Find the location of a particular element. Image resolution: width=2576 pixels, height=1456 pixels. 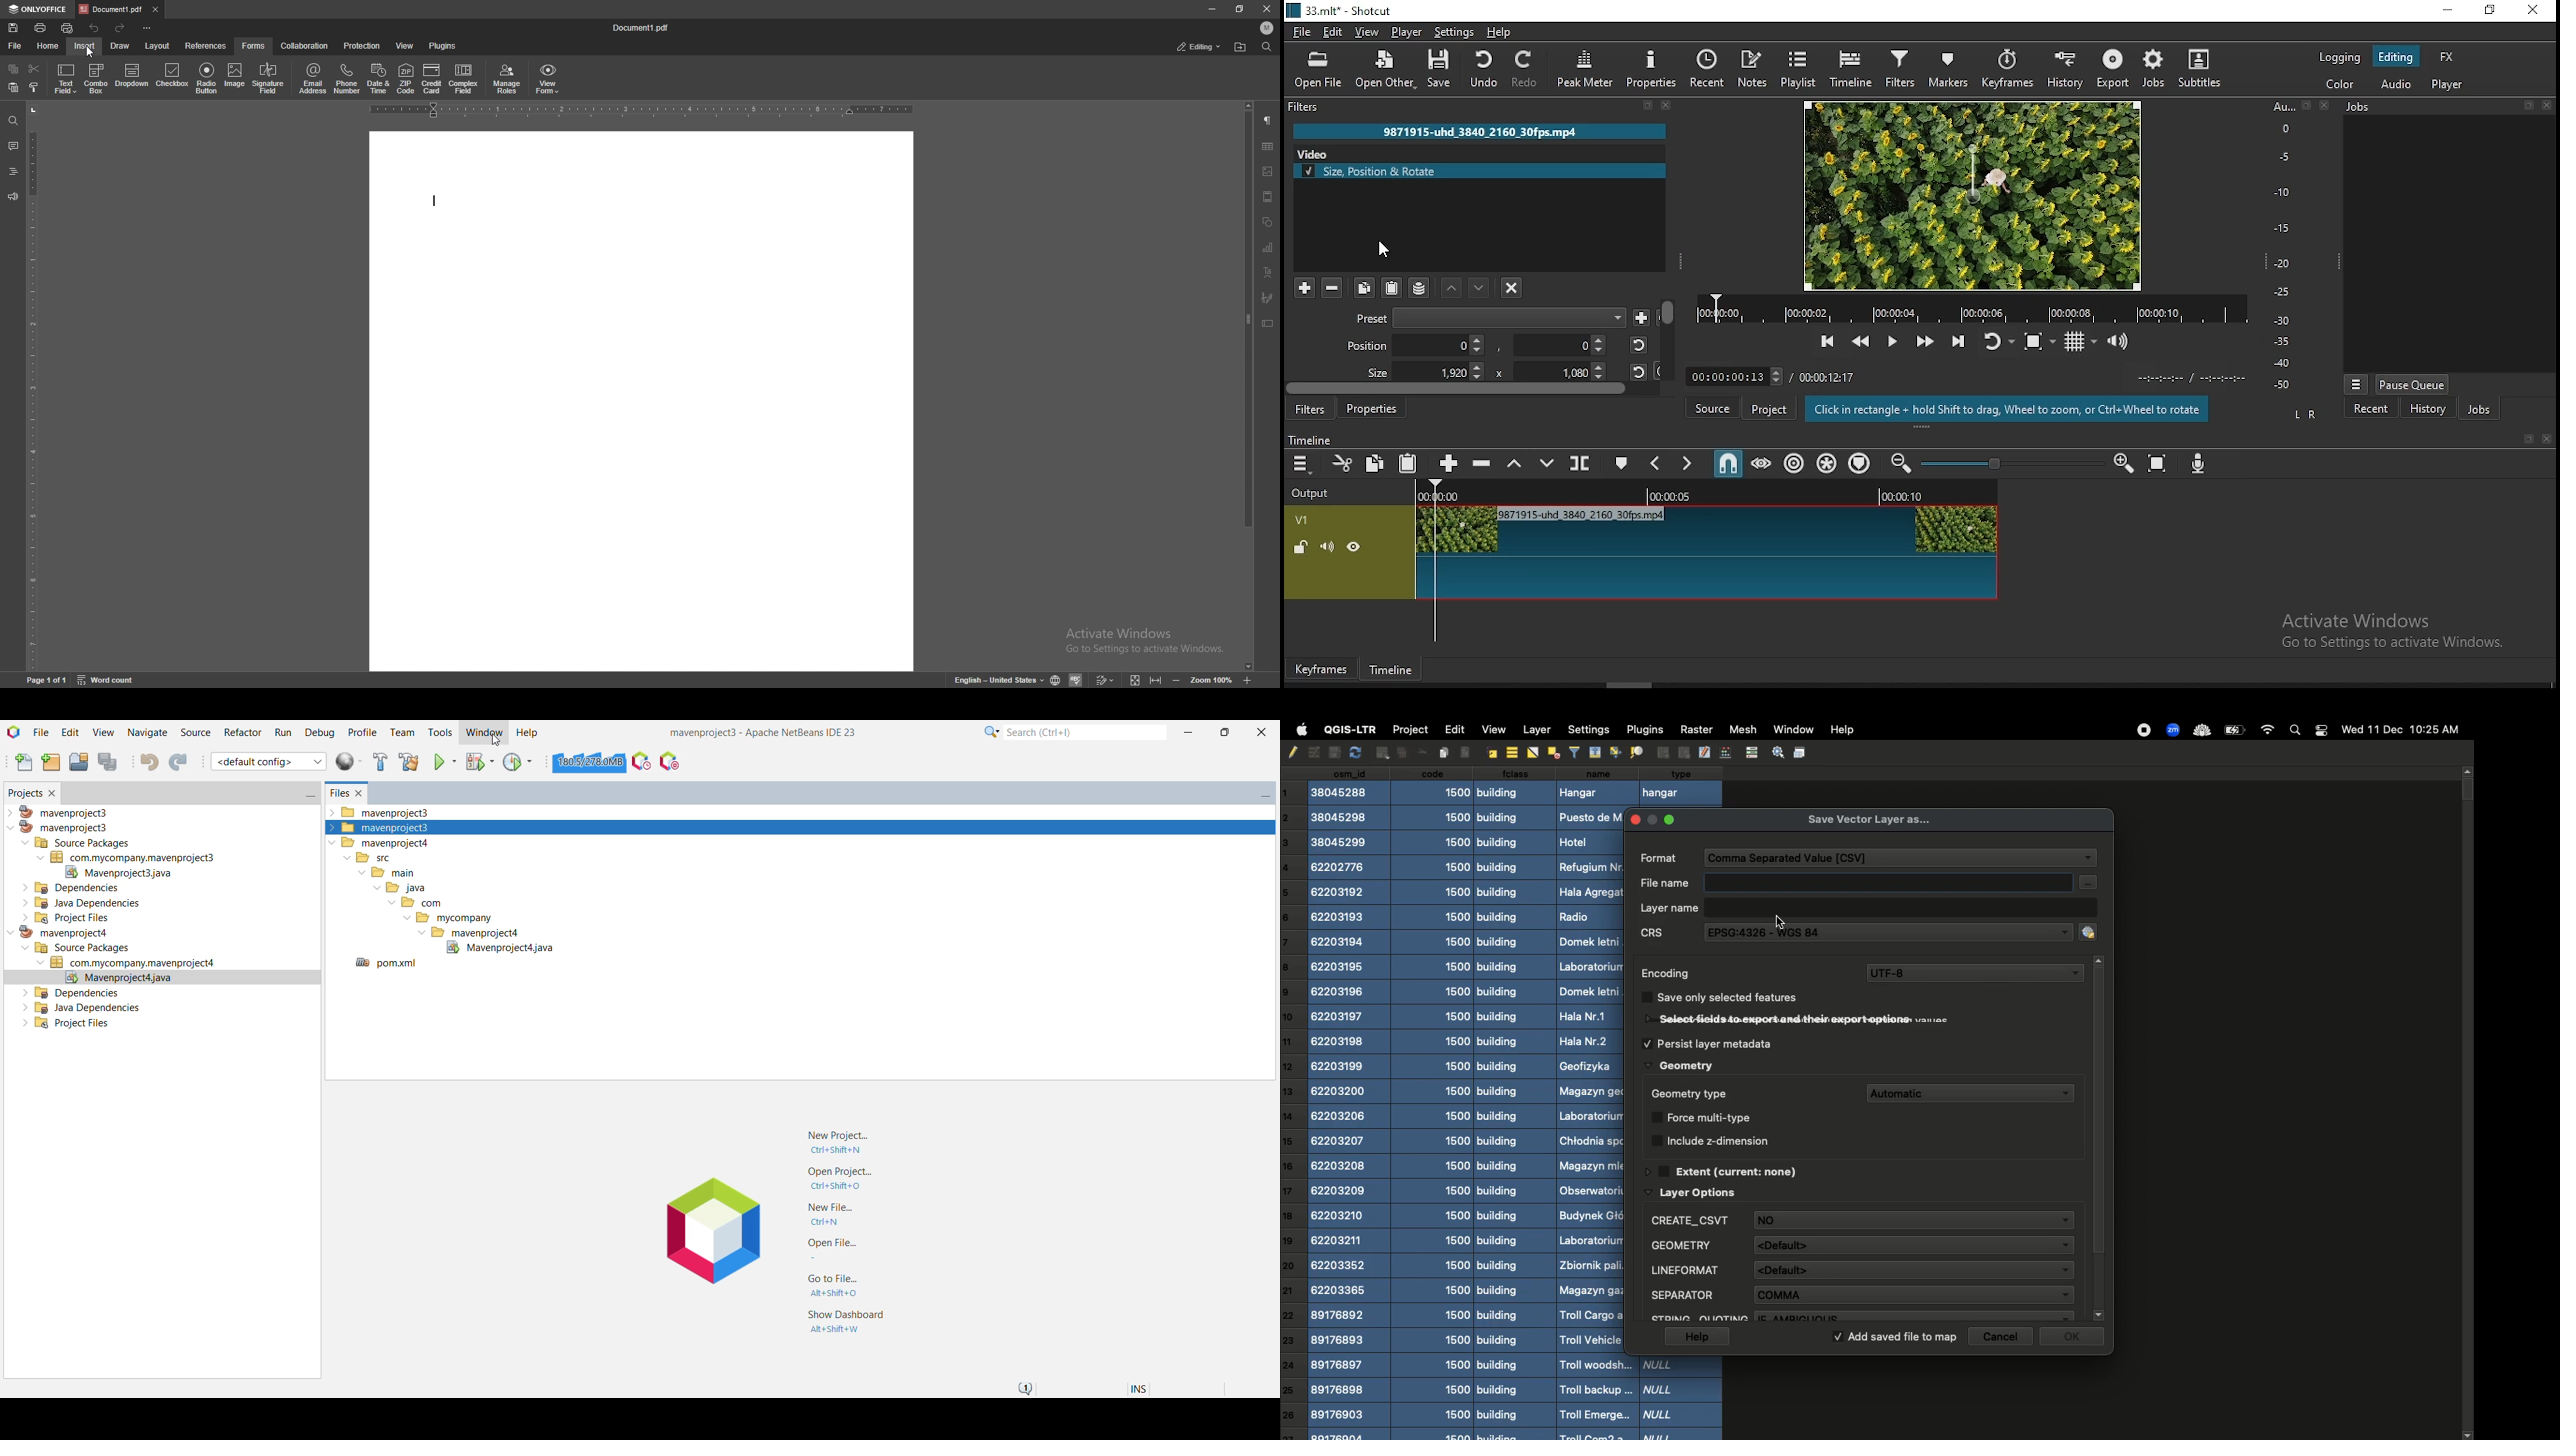

notes is located at coordinates (1754, 68).